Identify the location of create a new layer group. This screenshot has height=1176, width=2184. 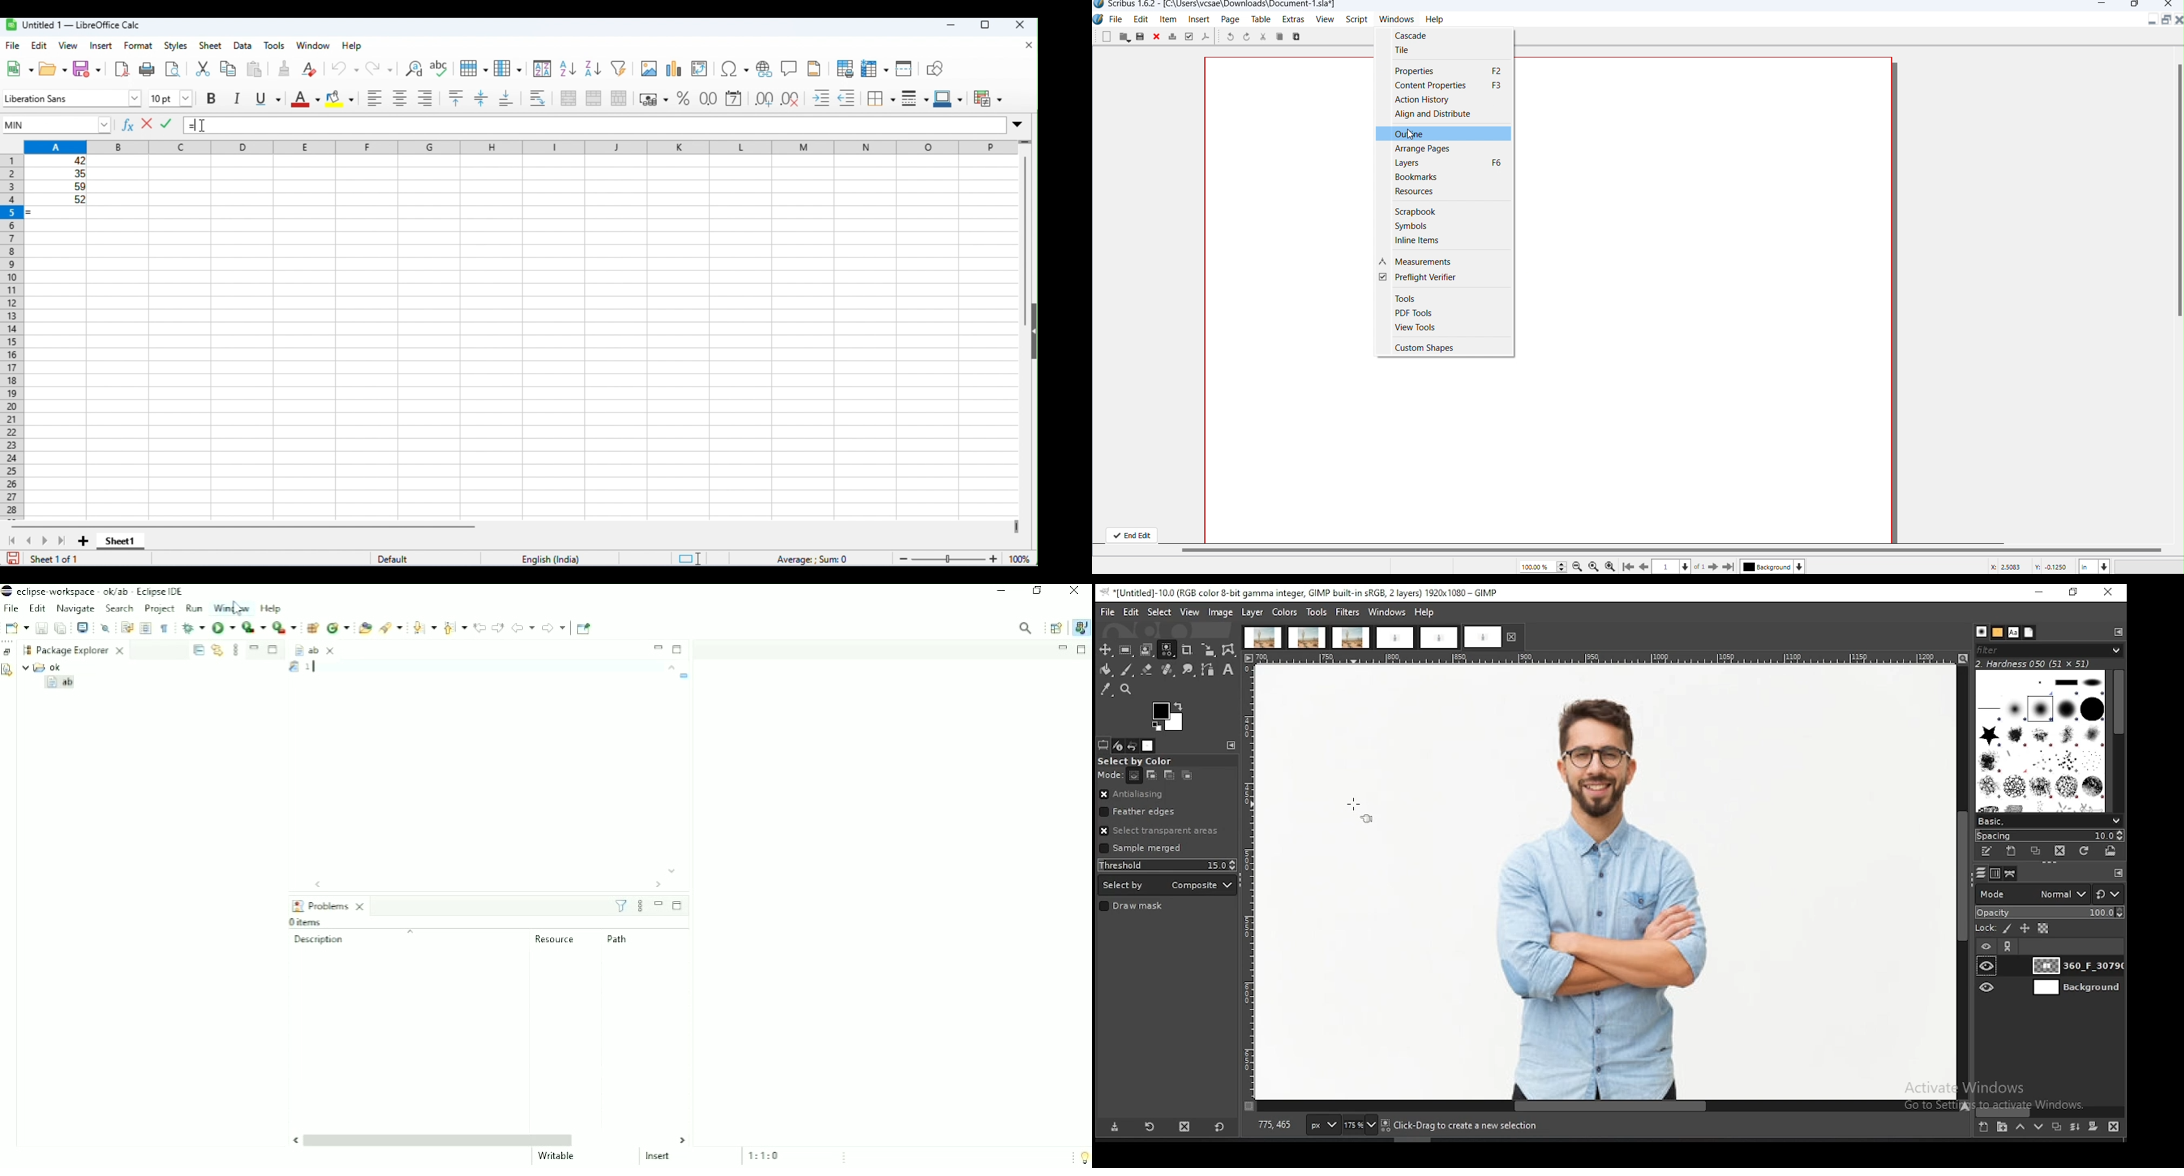
(2001, 1126).